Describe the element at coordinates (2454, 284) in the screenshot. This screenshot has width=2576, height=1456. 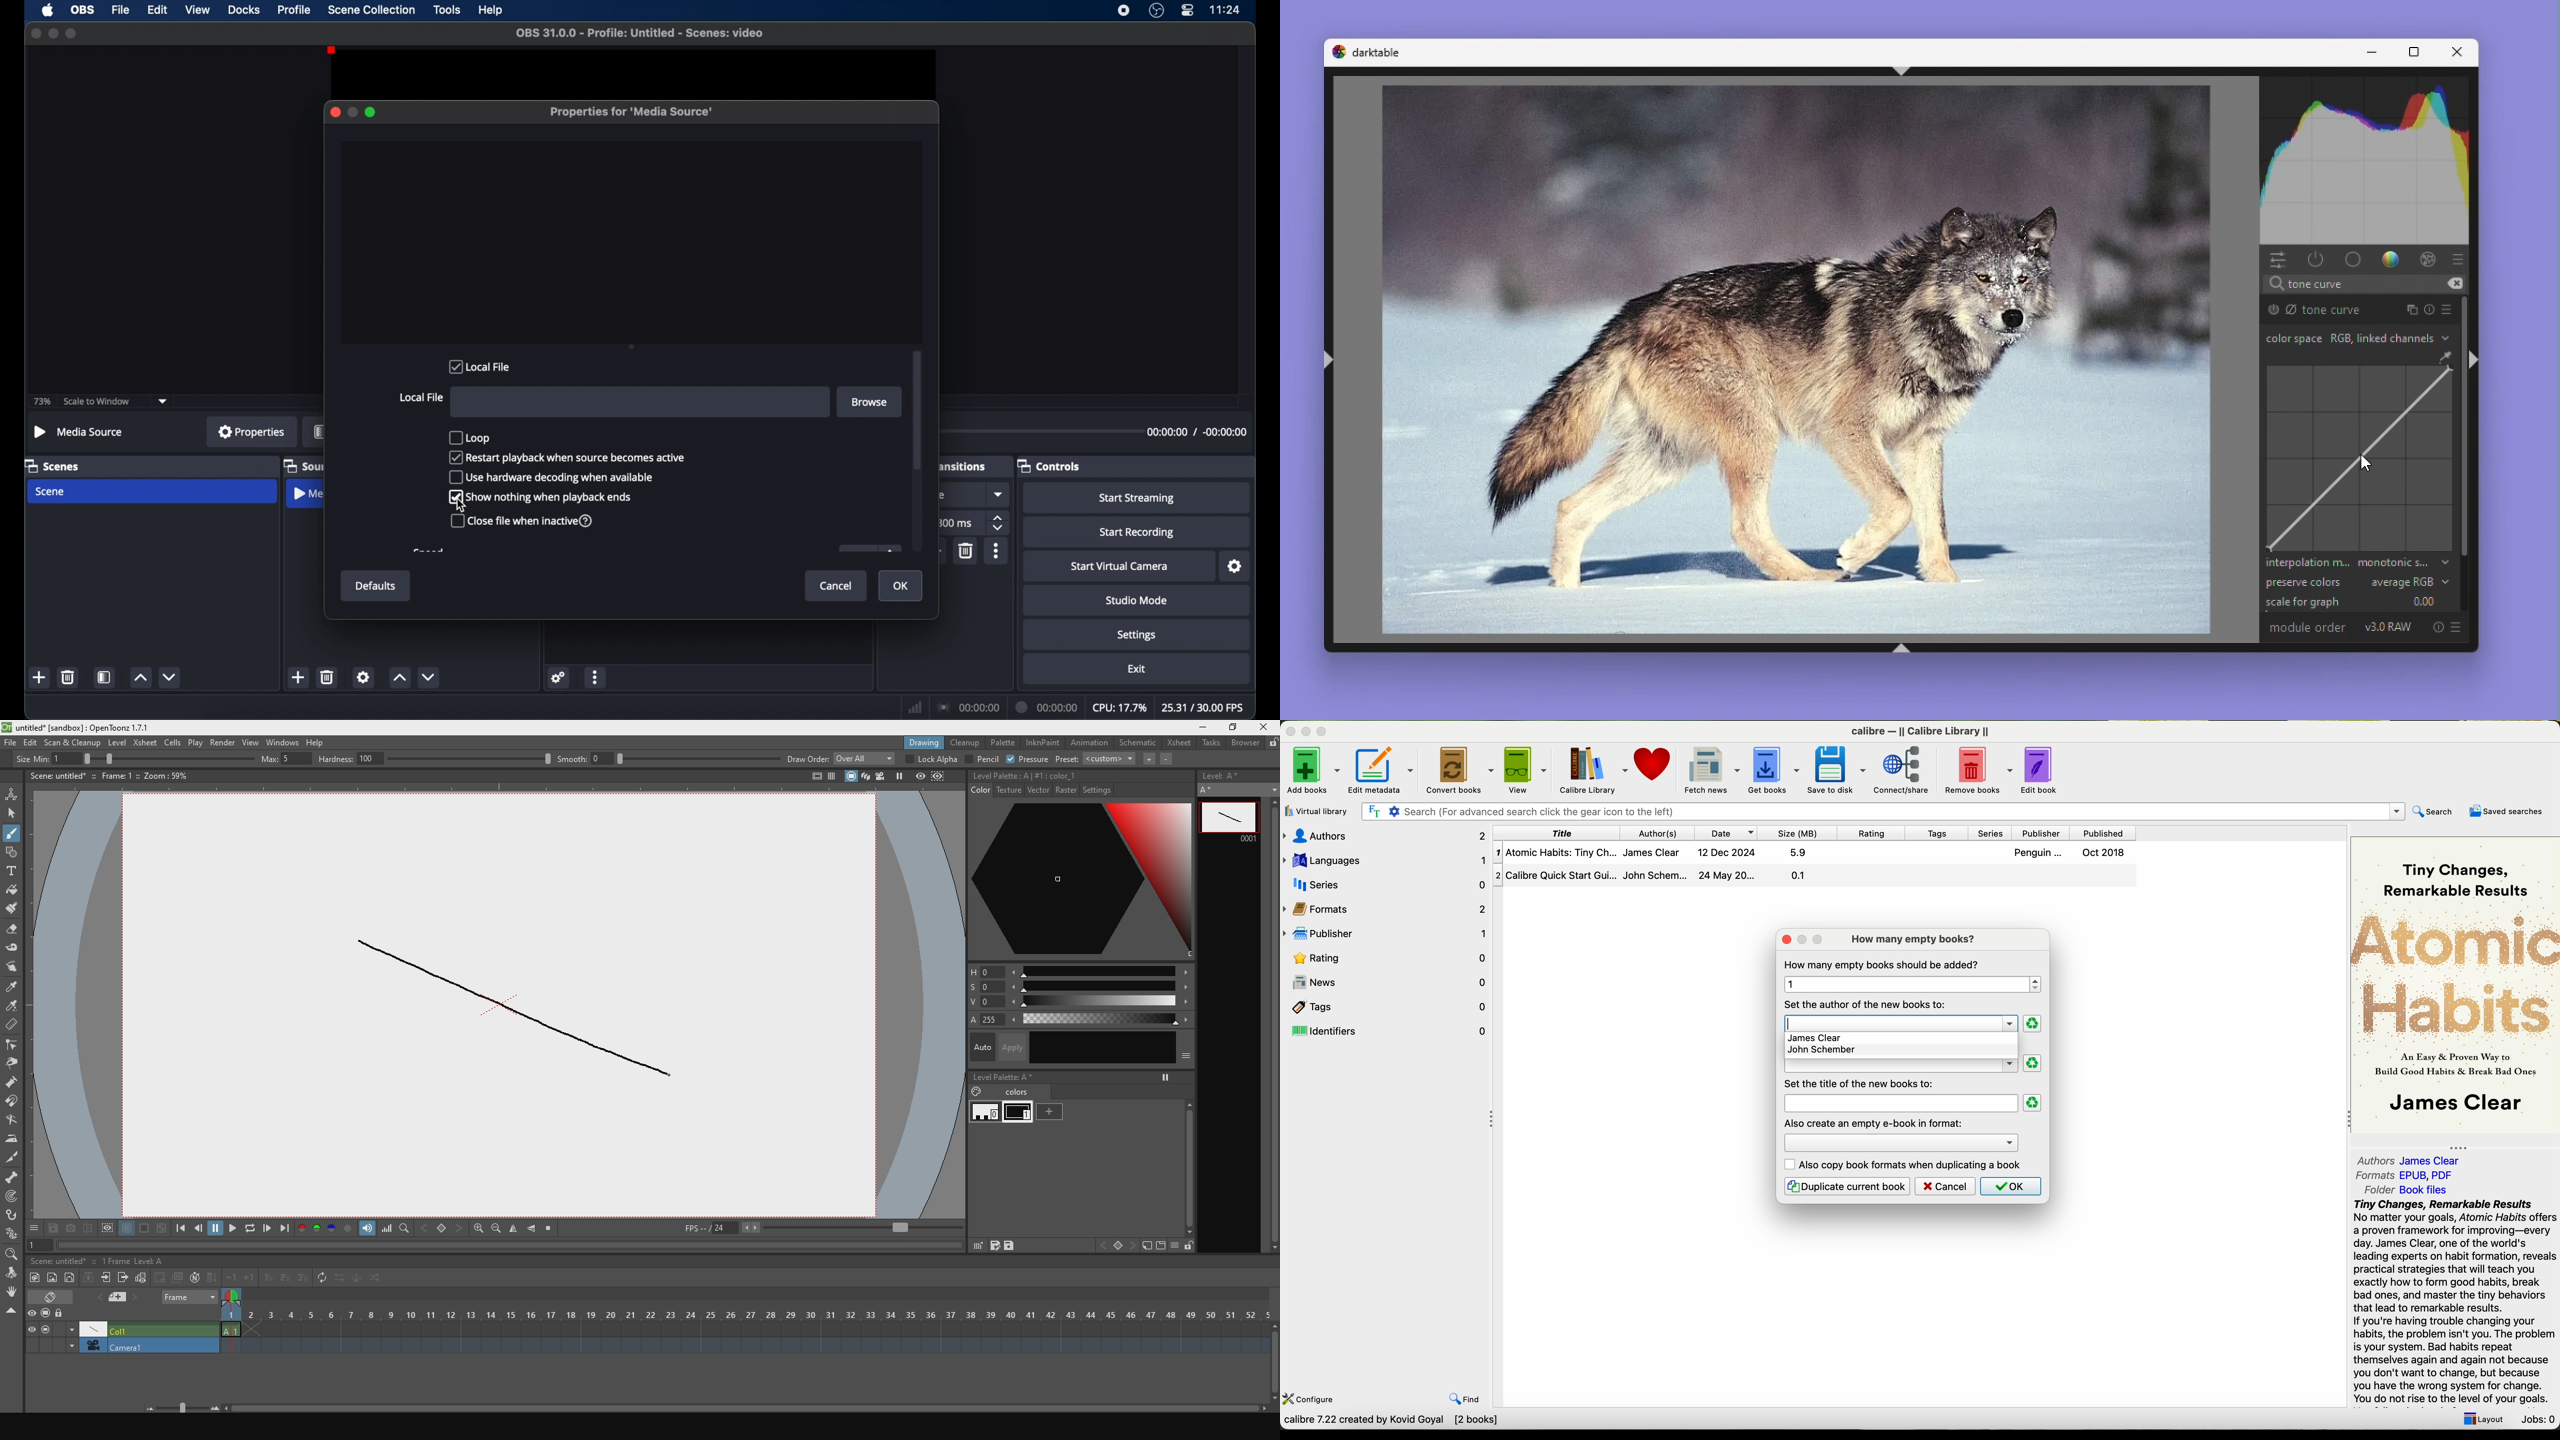
I see `erase` at that location.